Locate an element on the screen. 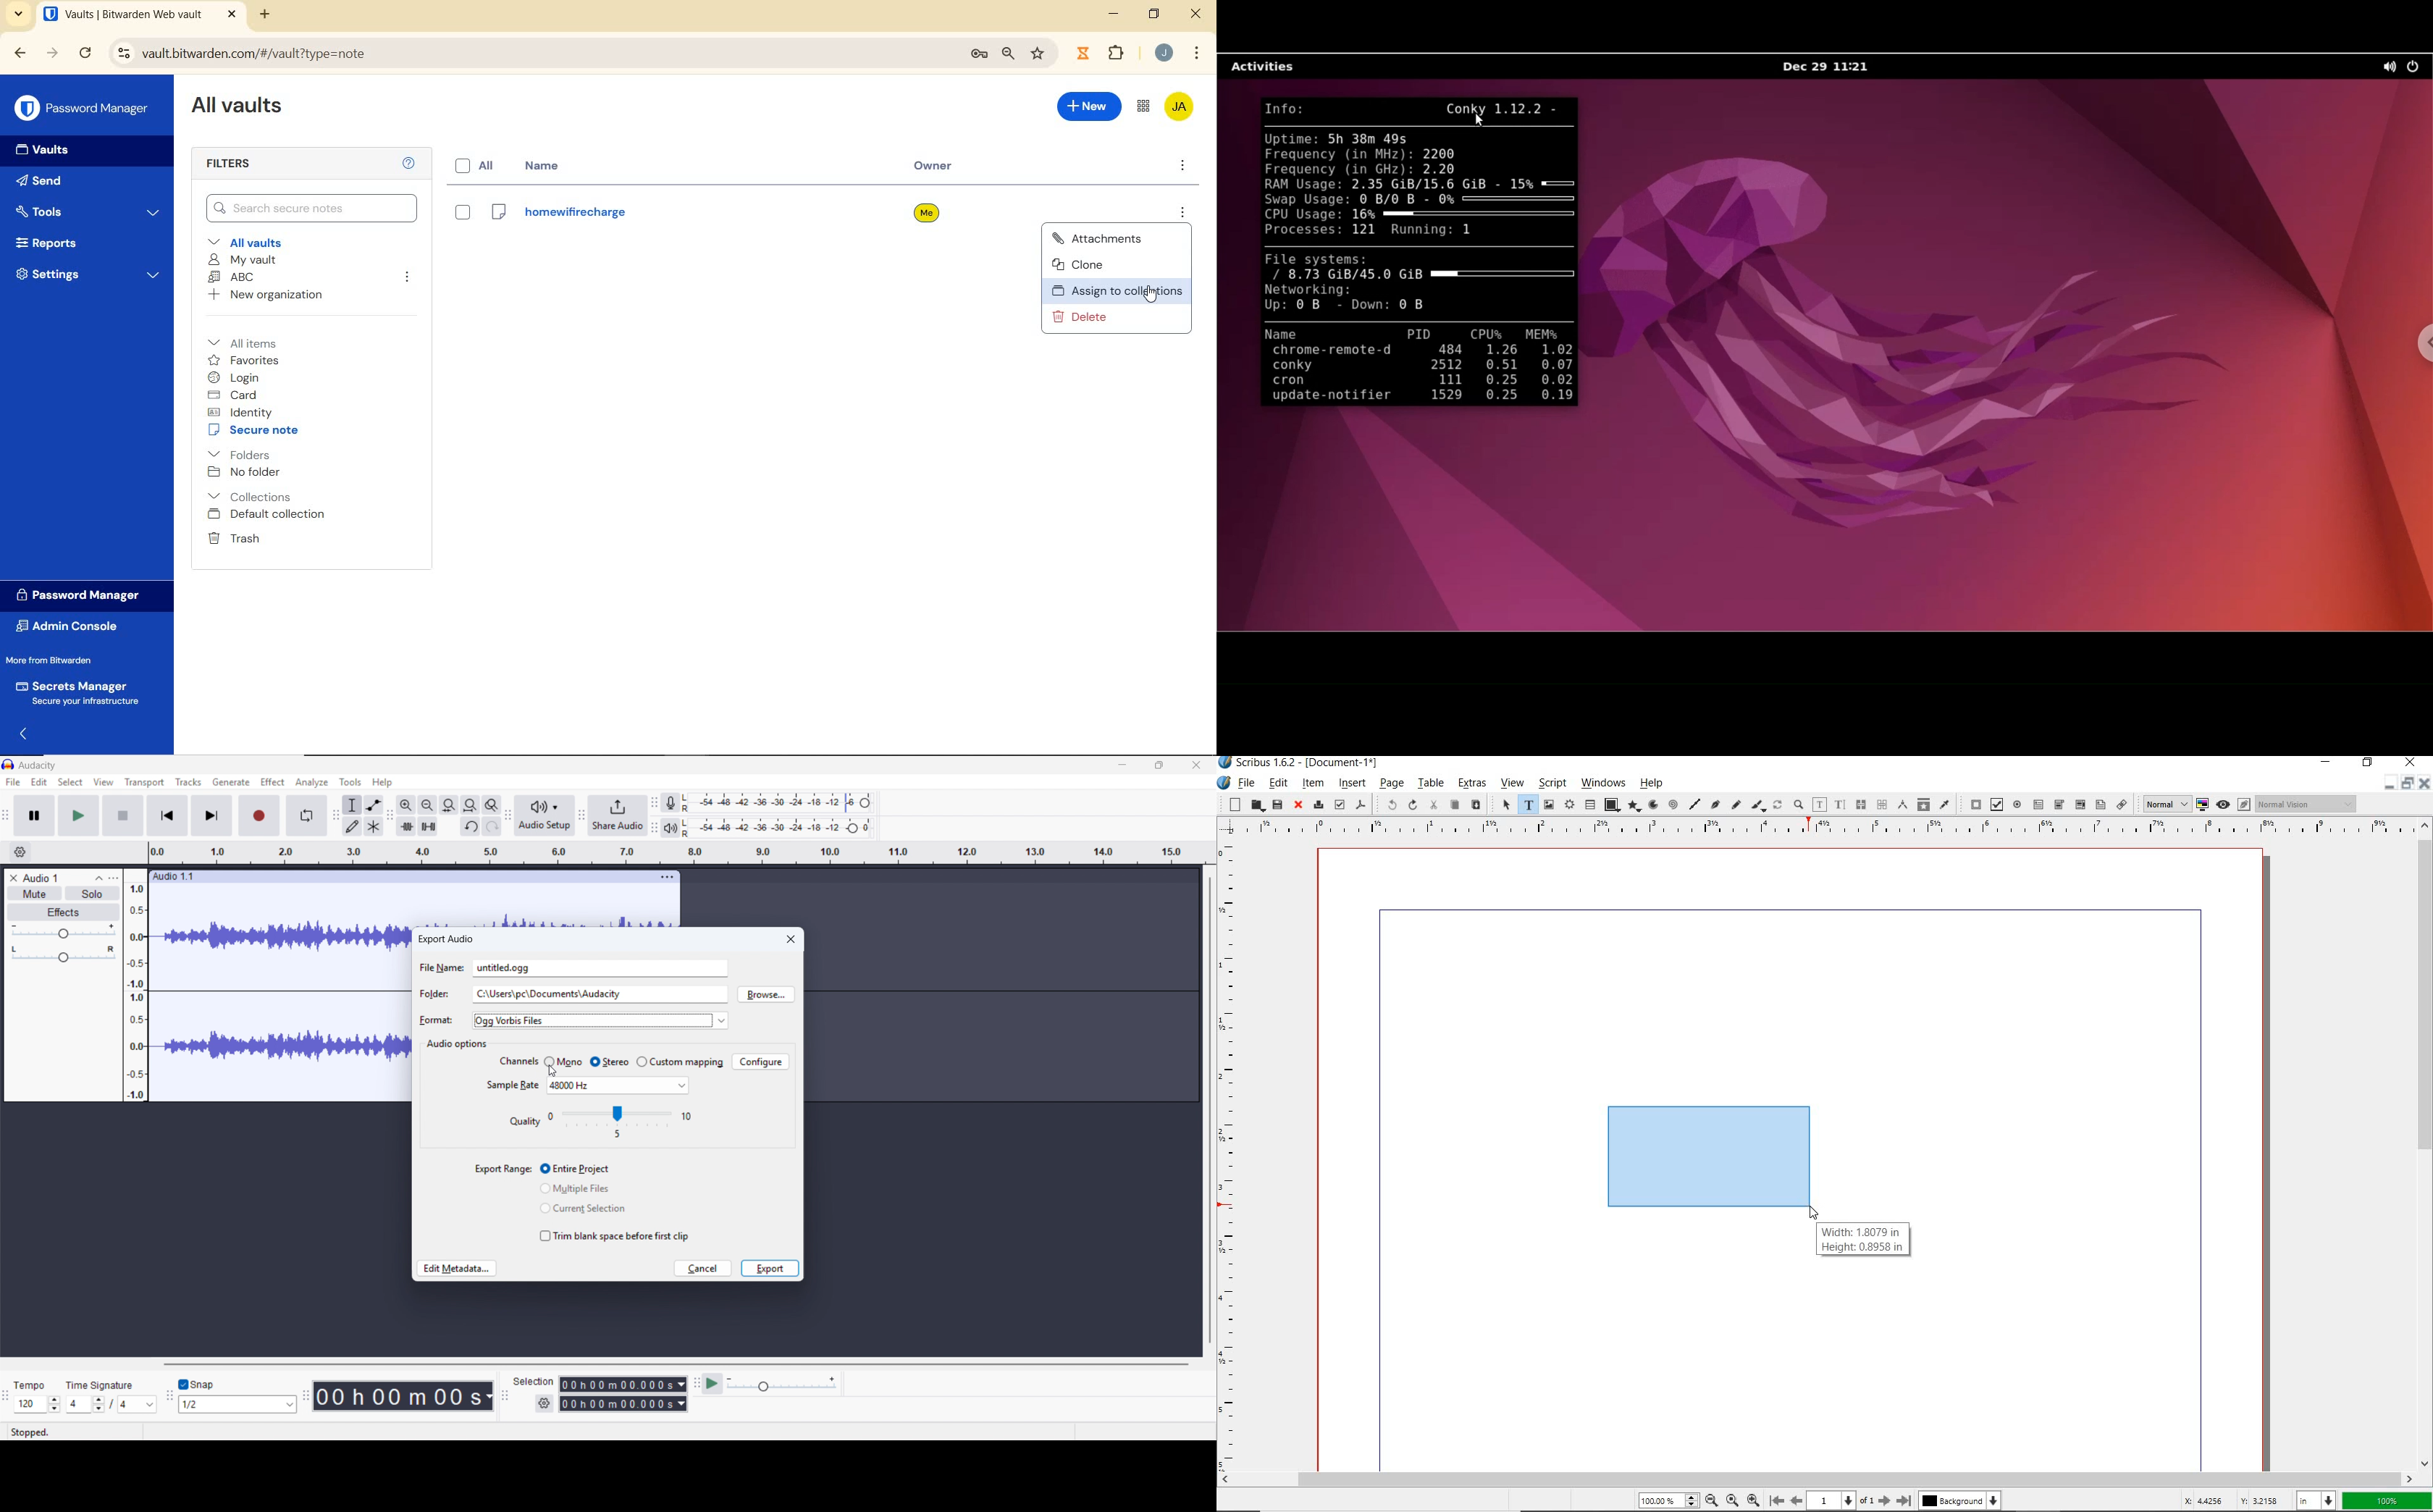  Edit metadata  is located at coordinates (458, 1270).